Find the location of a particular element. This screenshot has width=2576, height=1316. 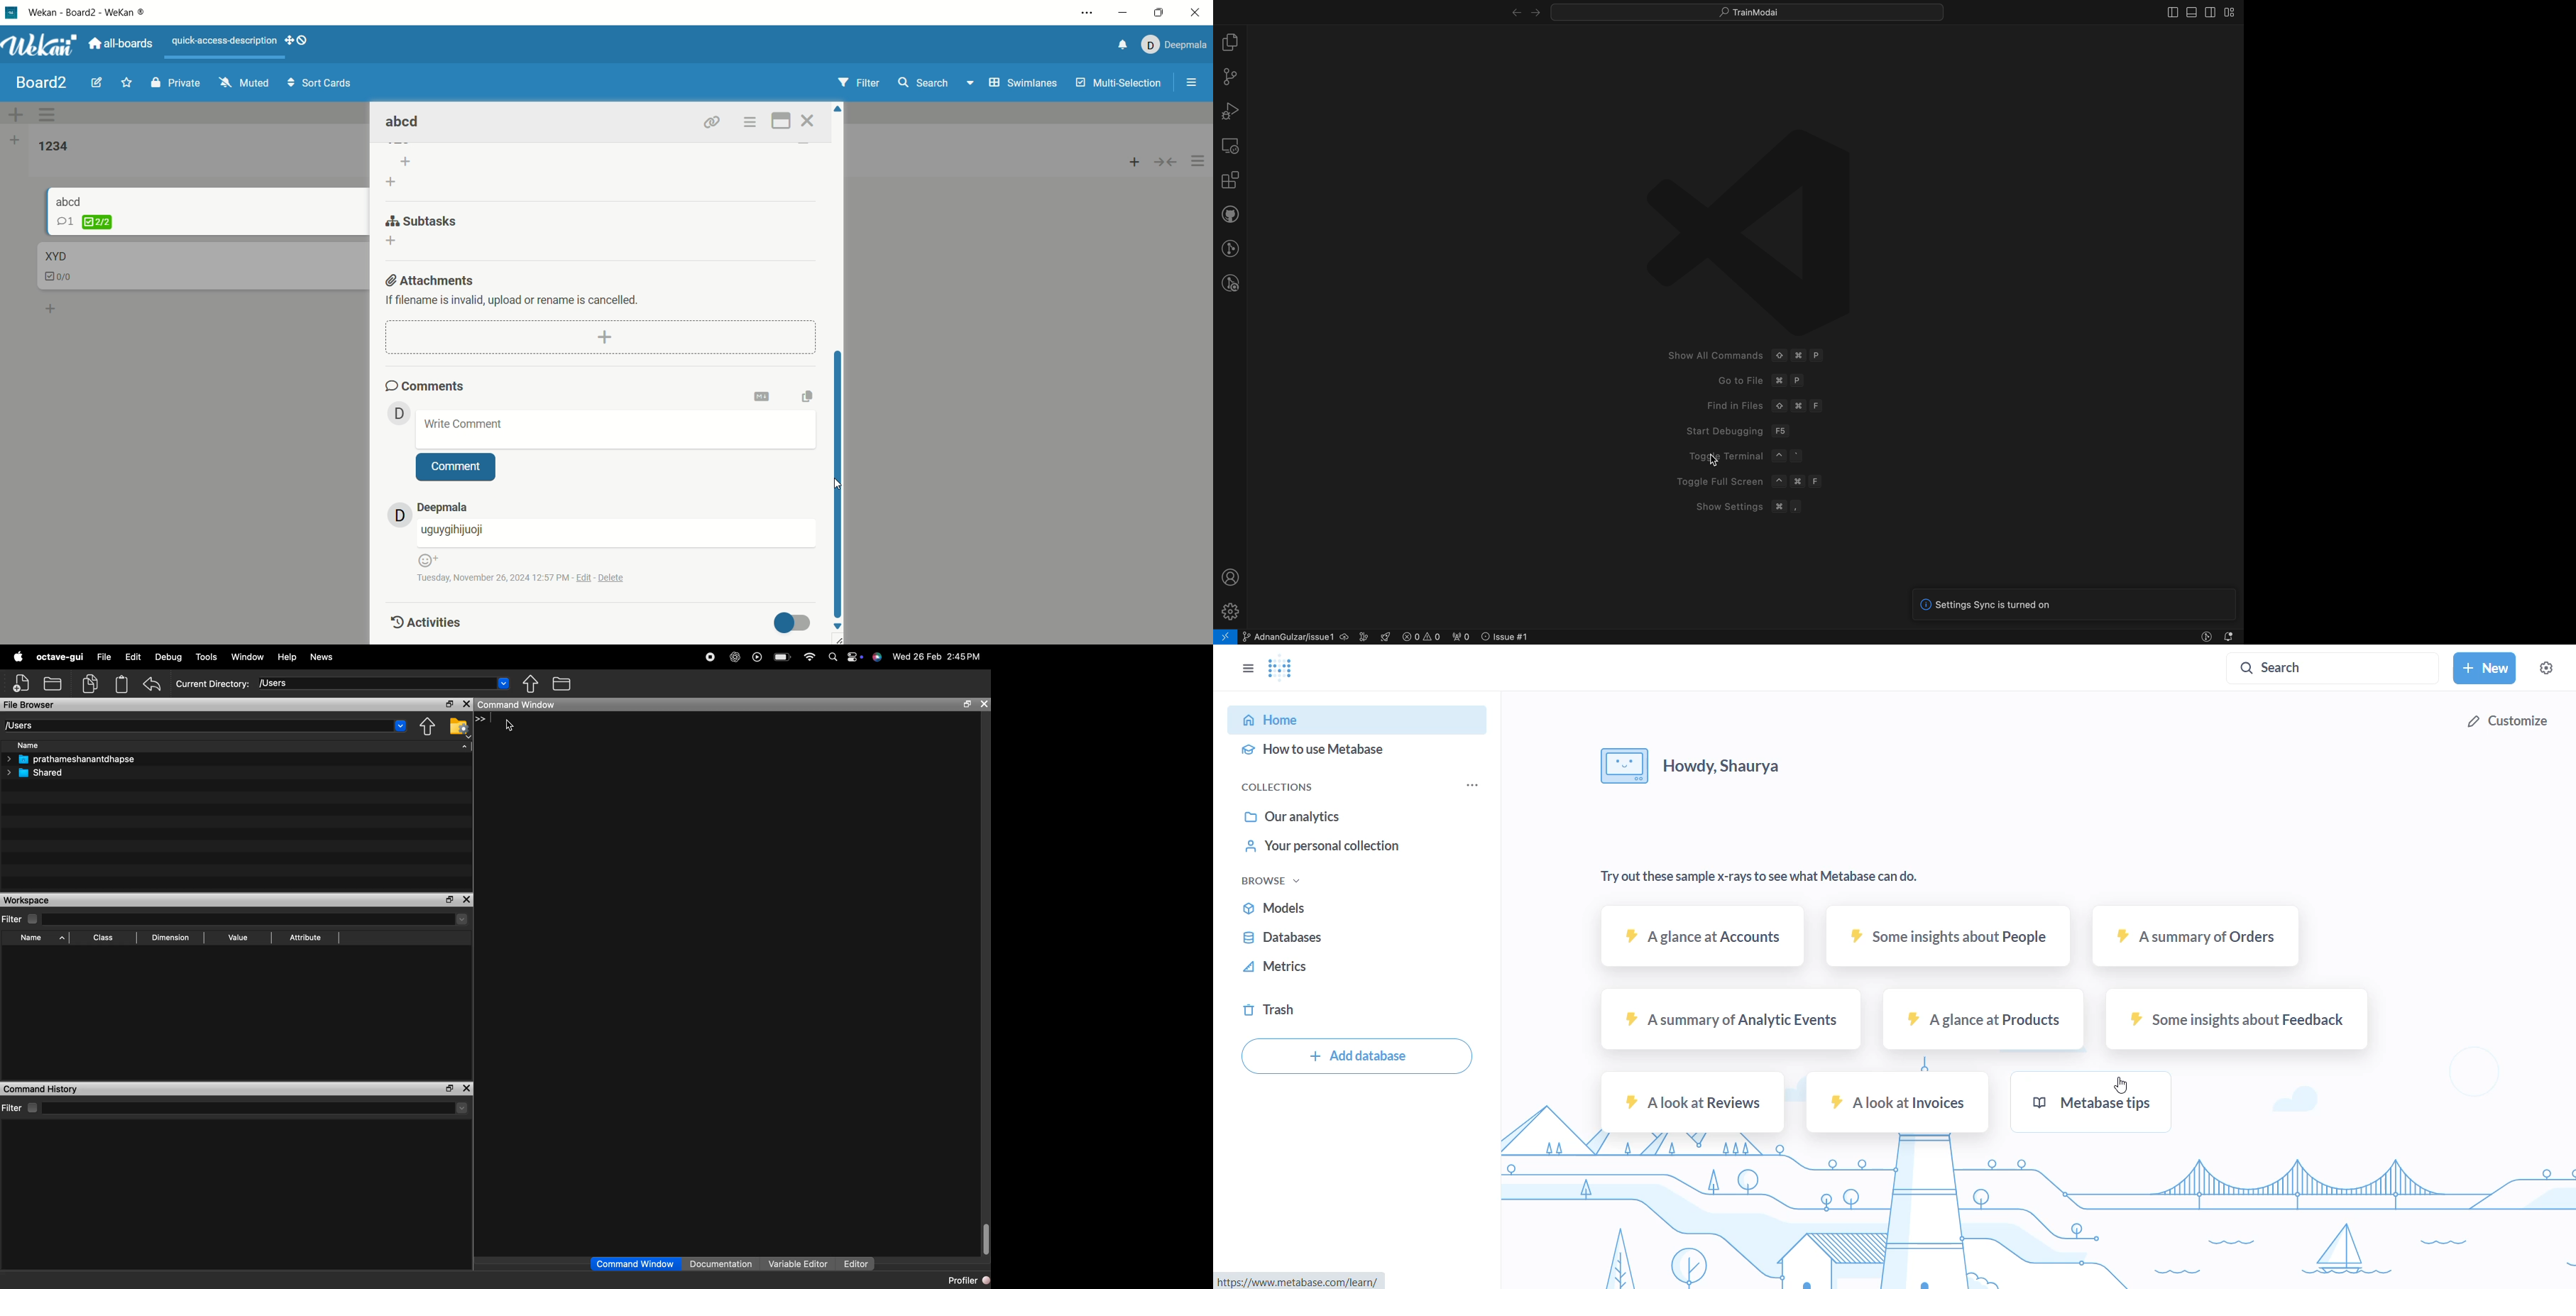

wekan-wekan is located at coordinates (87, 13).